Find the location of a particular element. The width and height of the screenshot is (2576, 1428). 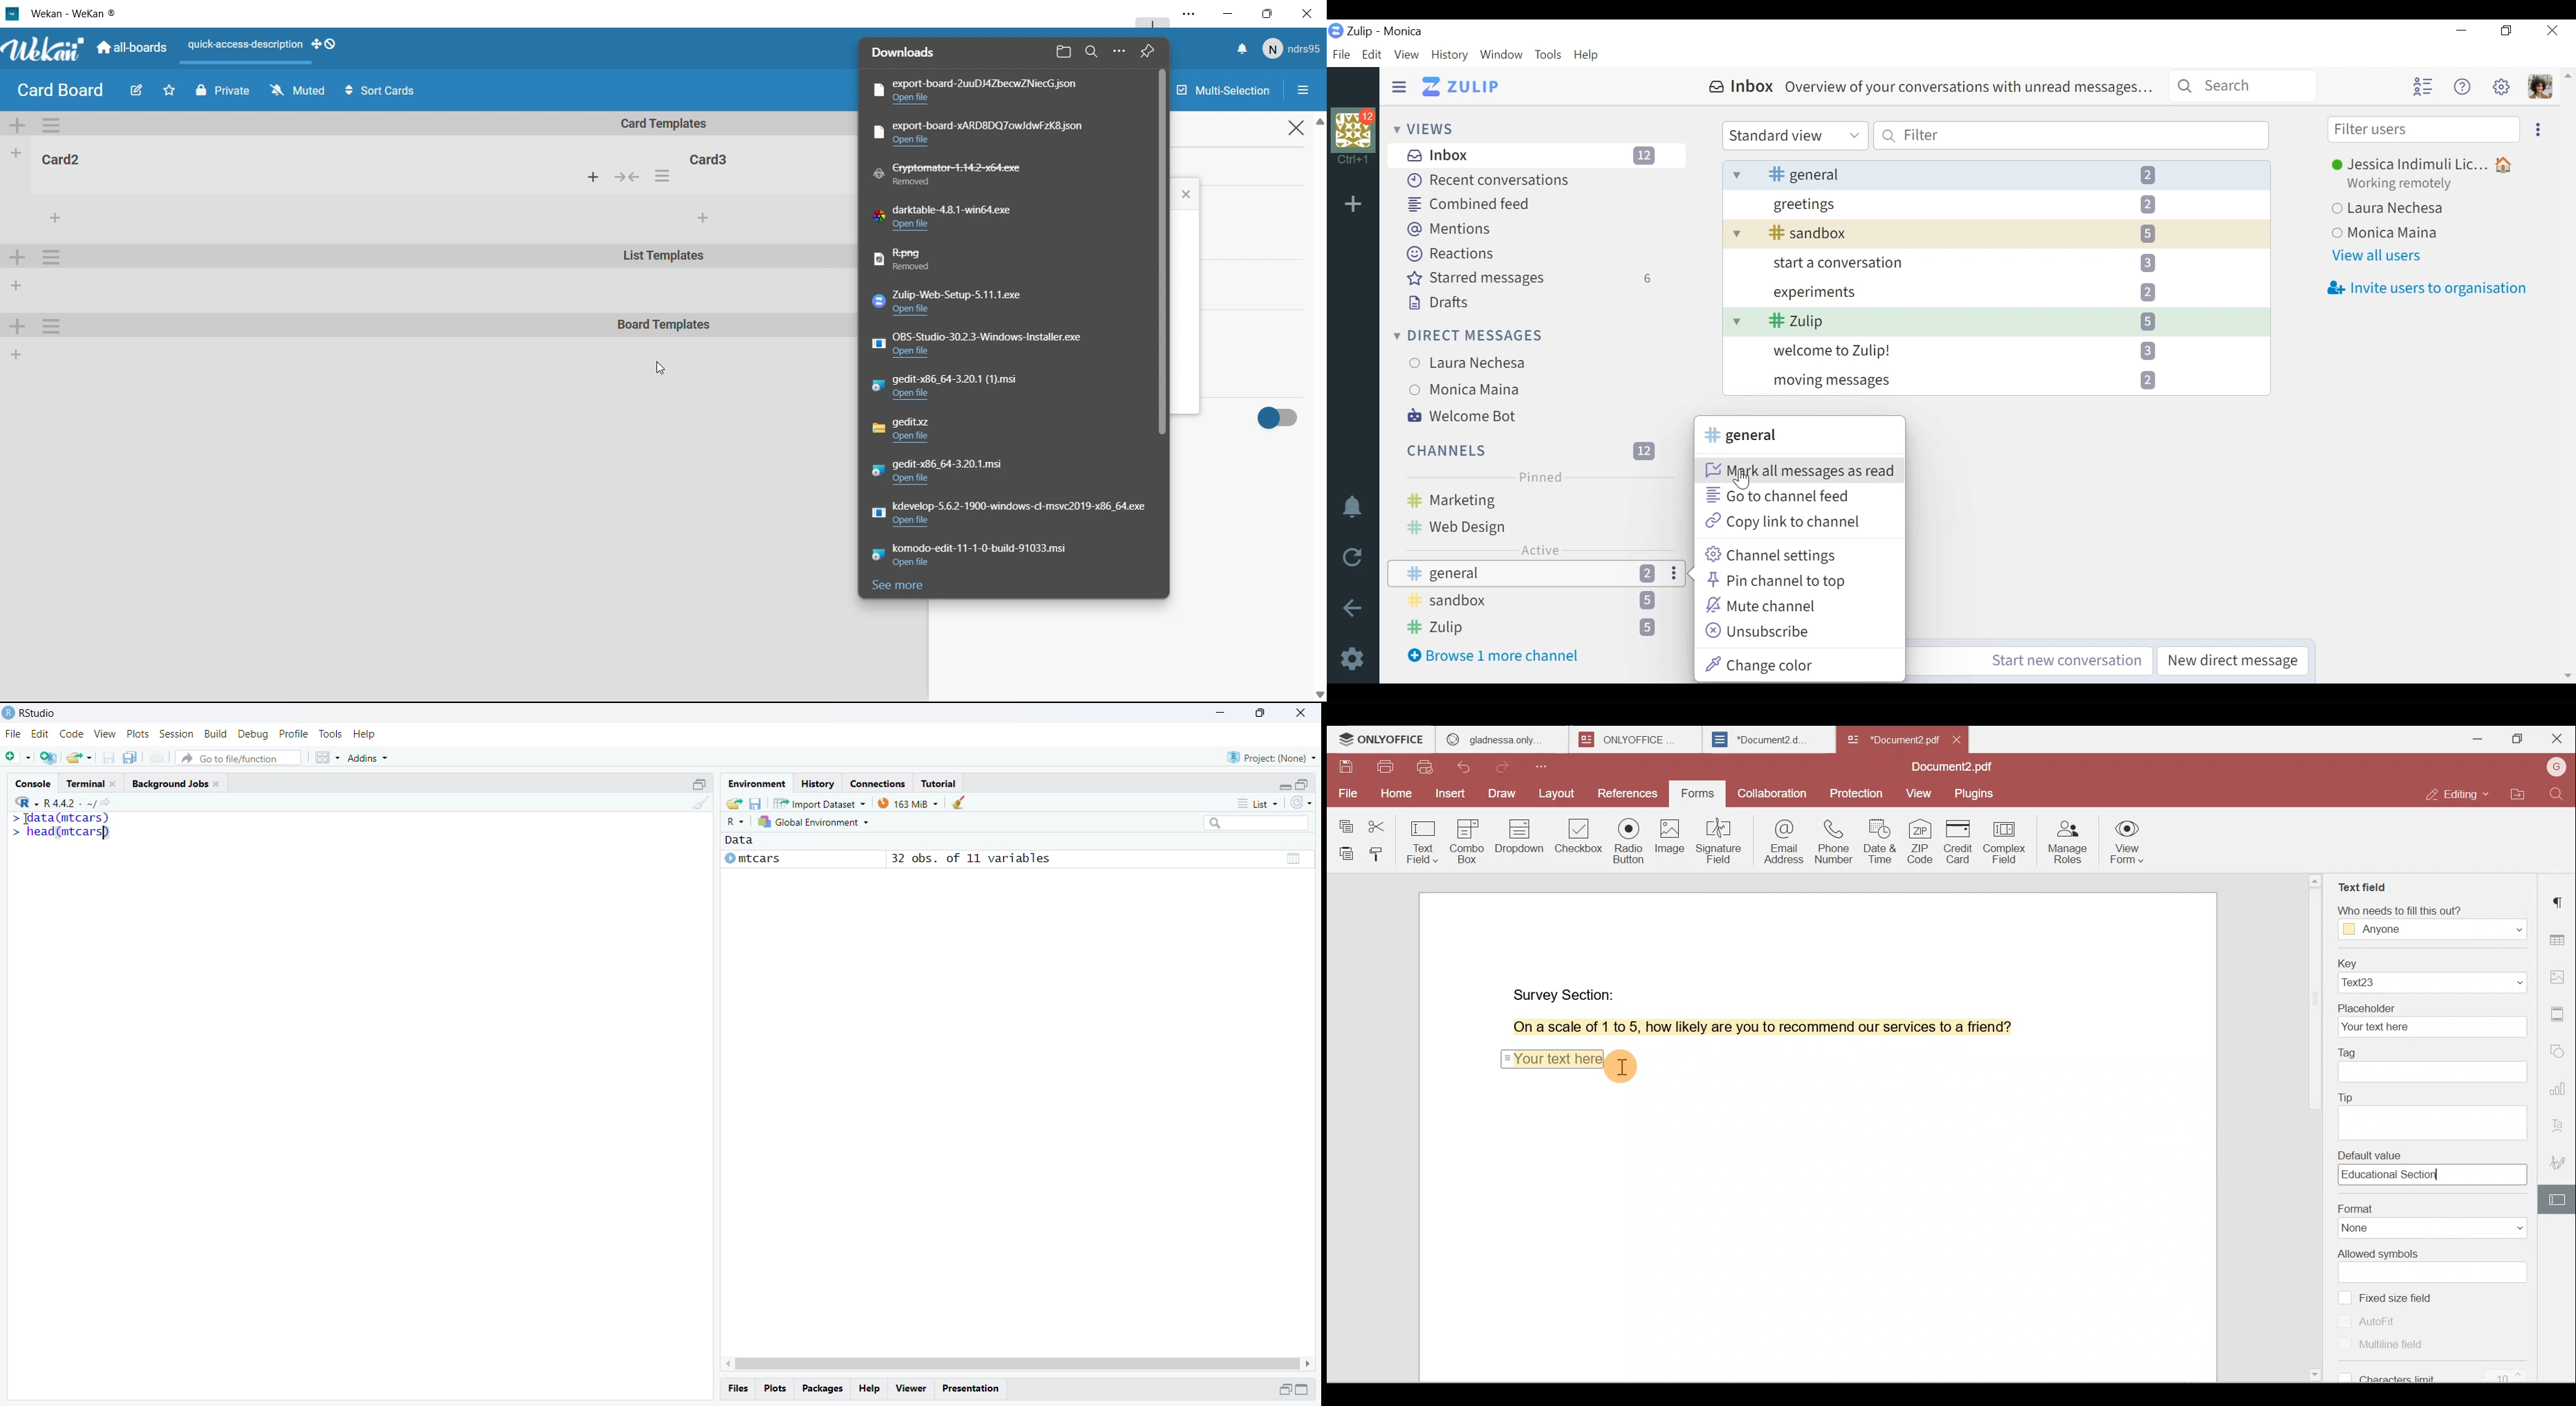

R 4.4.2 ~/ is located at coordinates (70, 804).